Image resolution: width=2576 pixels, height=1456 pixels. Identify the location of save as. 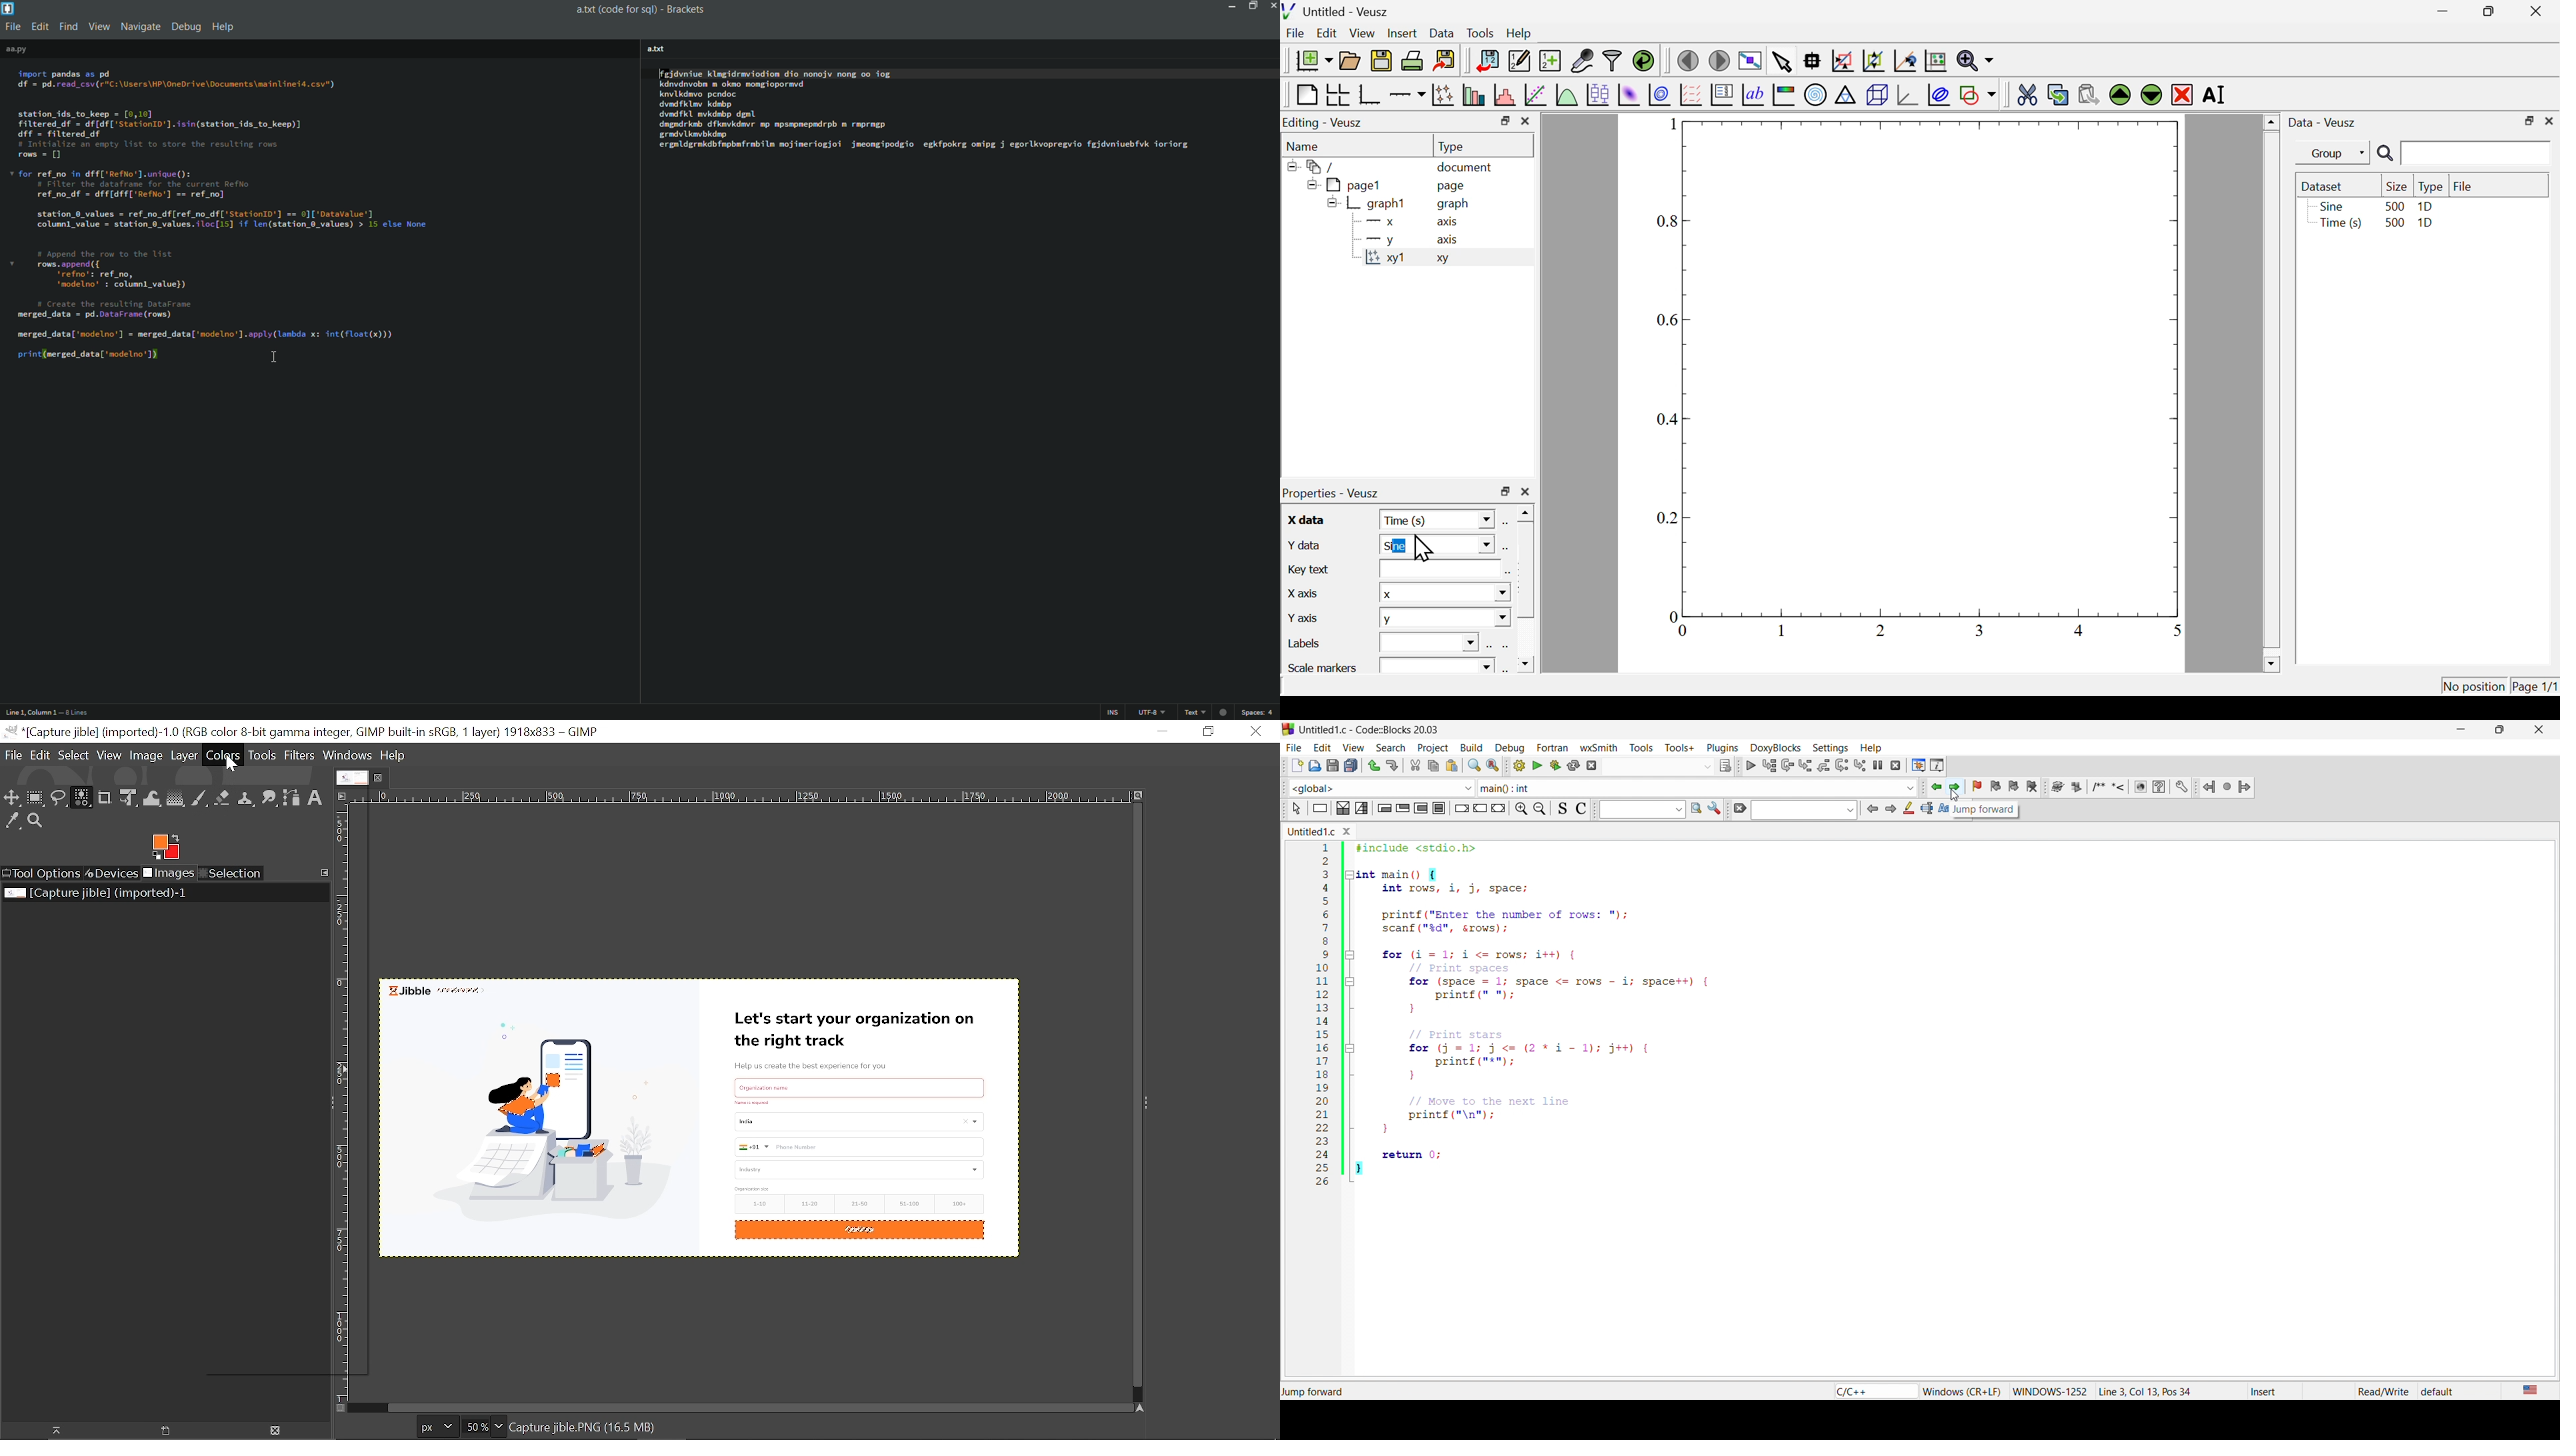
(1330, 766).